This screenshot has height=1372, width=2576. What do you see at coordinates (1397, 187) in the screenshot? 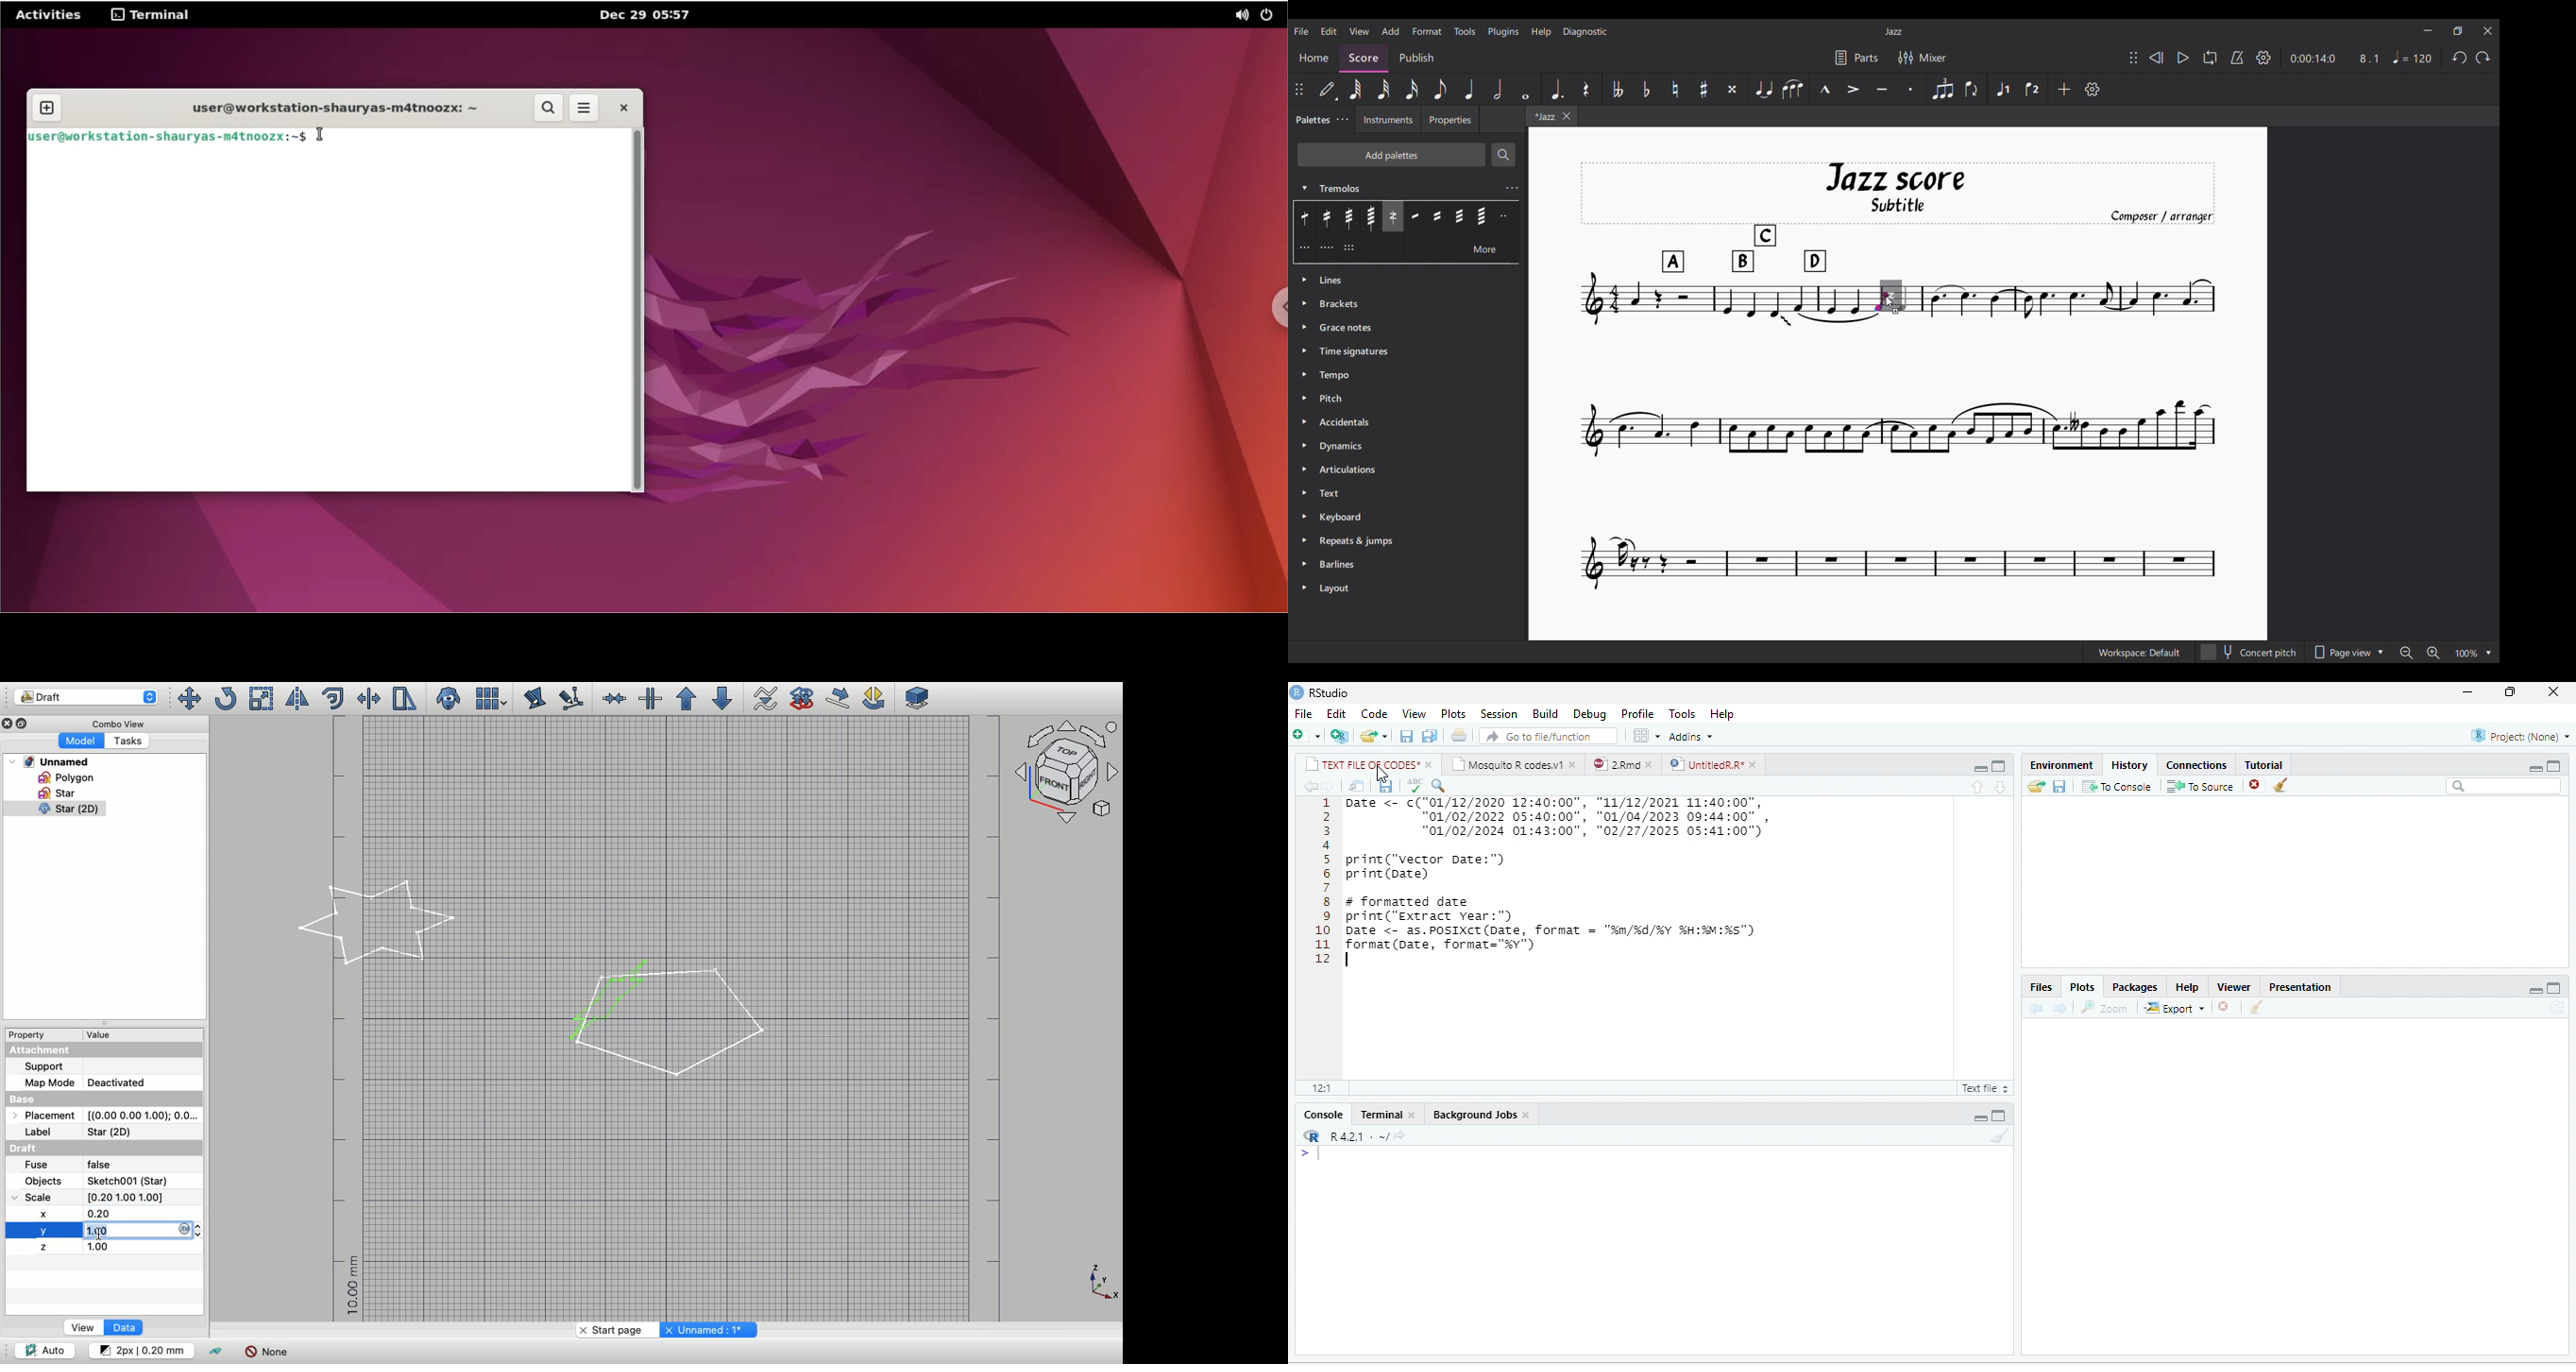
I see `Tremolos` at bounding box center [1397, 187].